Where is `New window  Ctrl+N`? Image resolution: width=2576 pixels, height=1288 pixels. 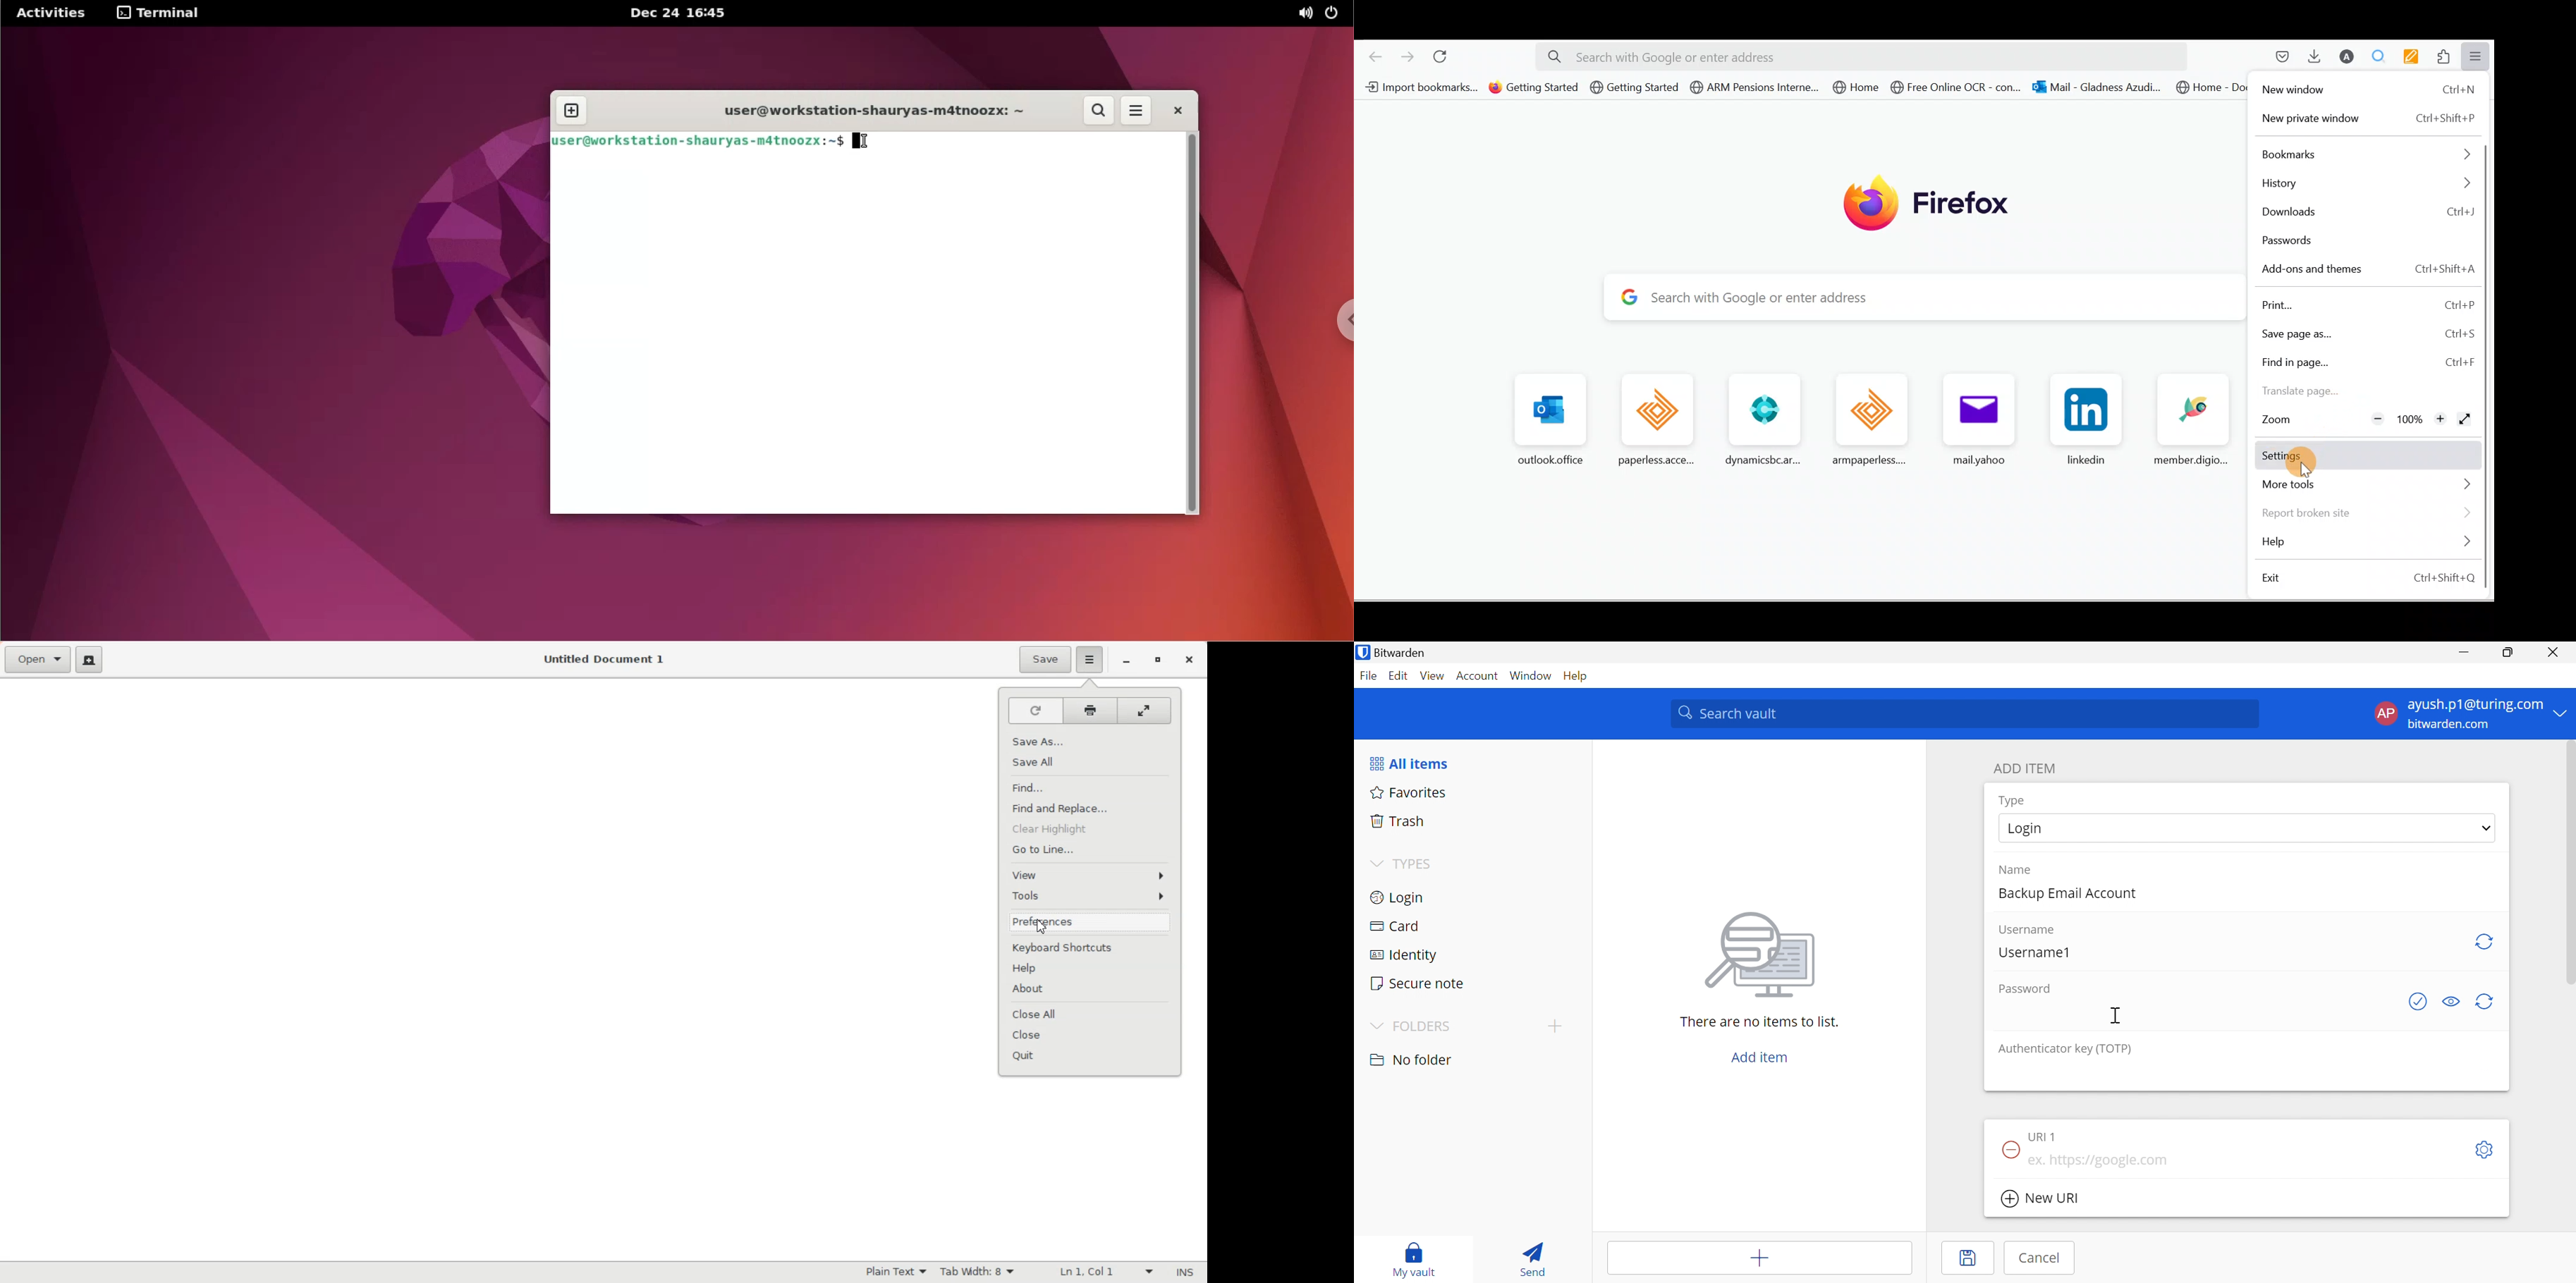 New window  Ctrl+N is located at coordinates (2368, 91).